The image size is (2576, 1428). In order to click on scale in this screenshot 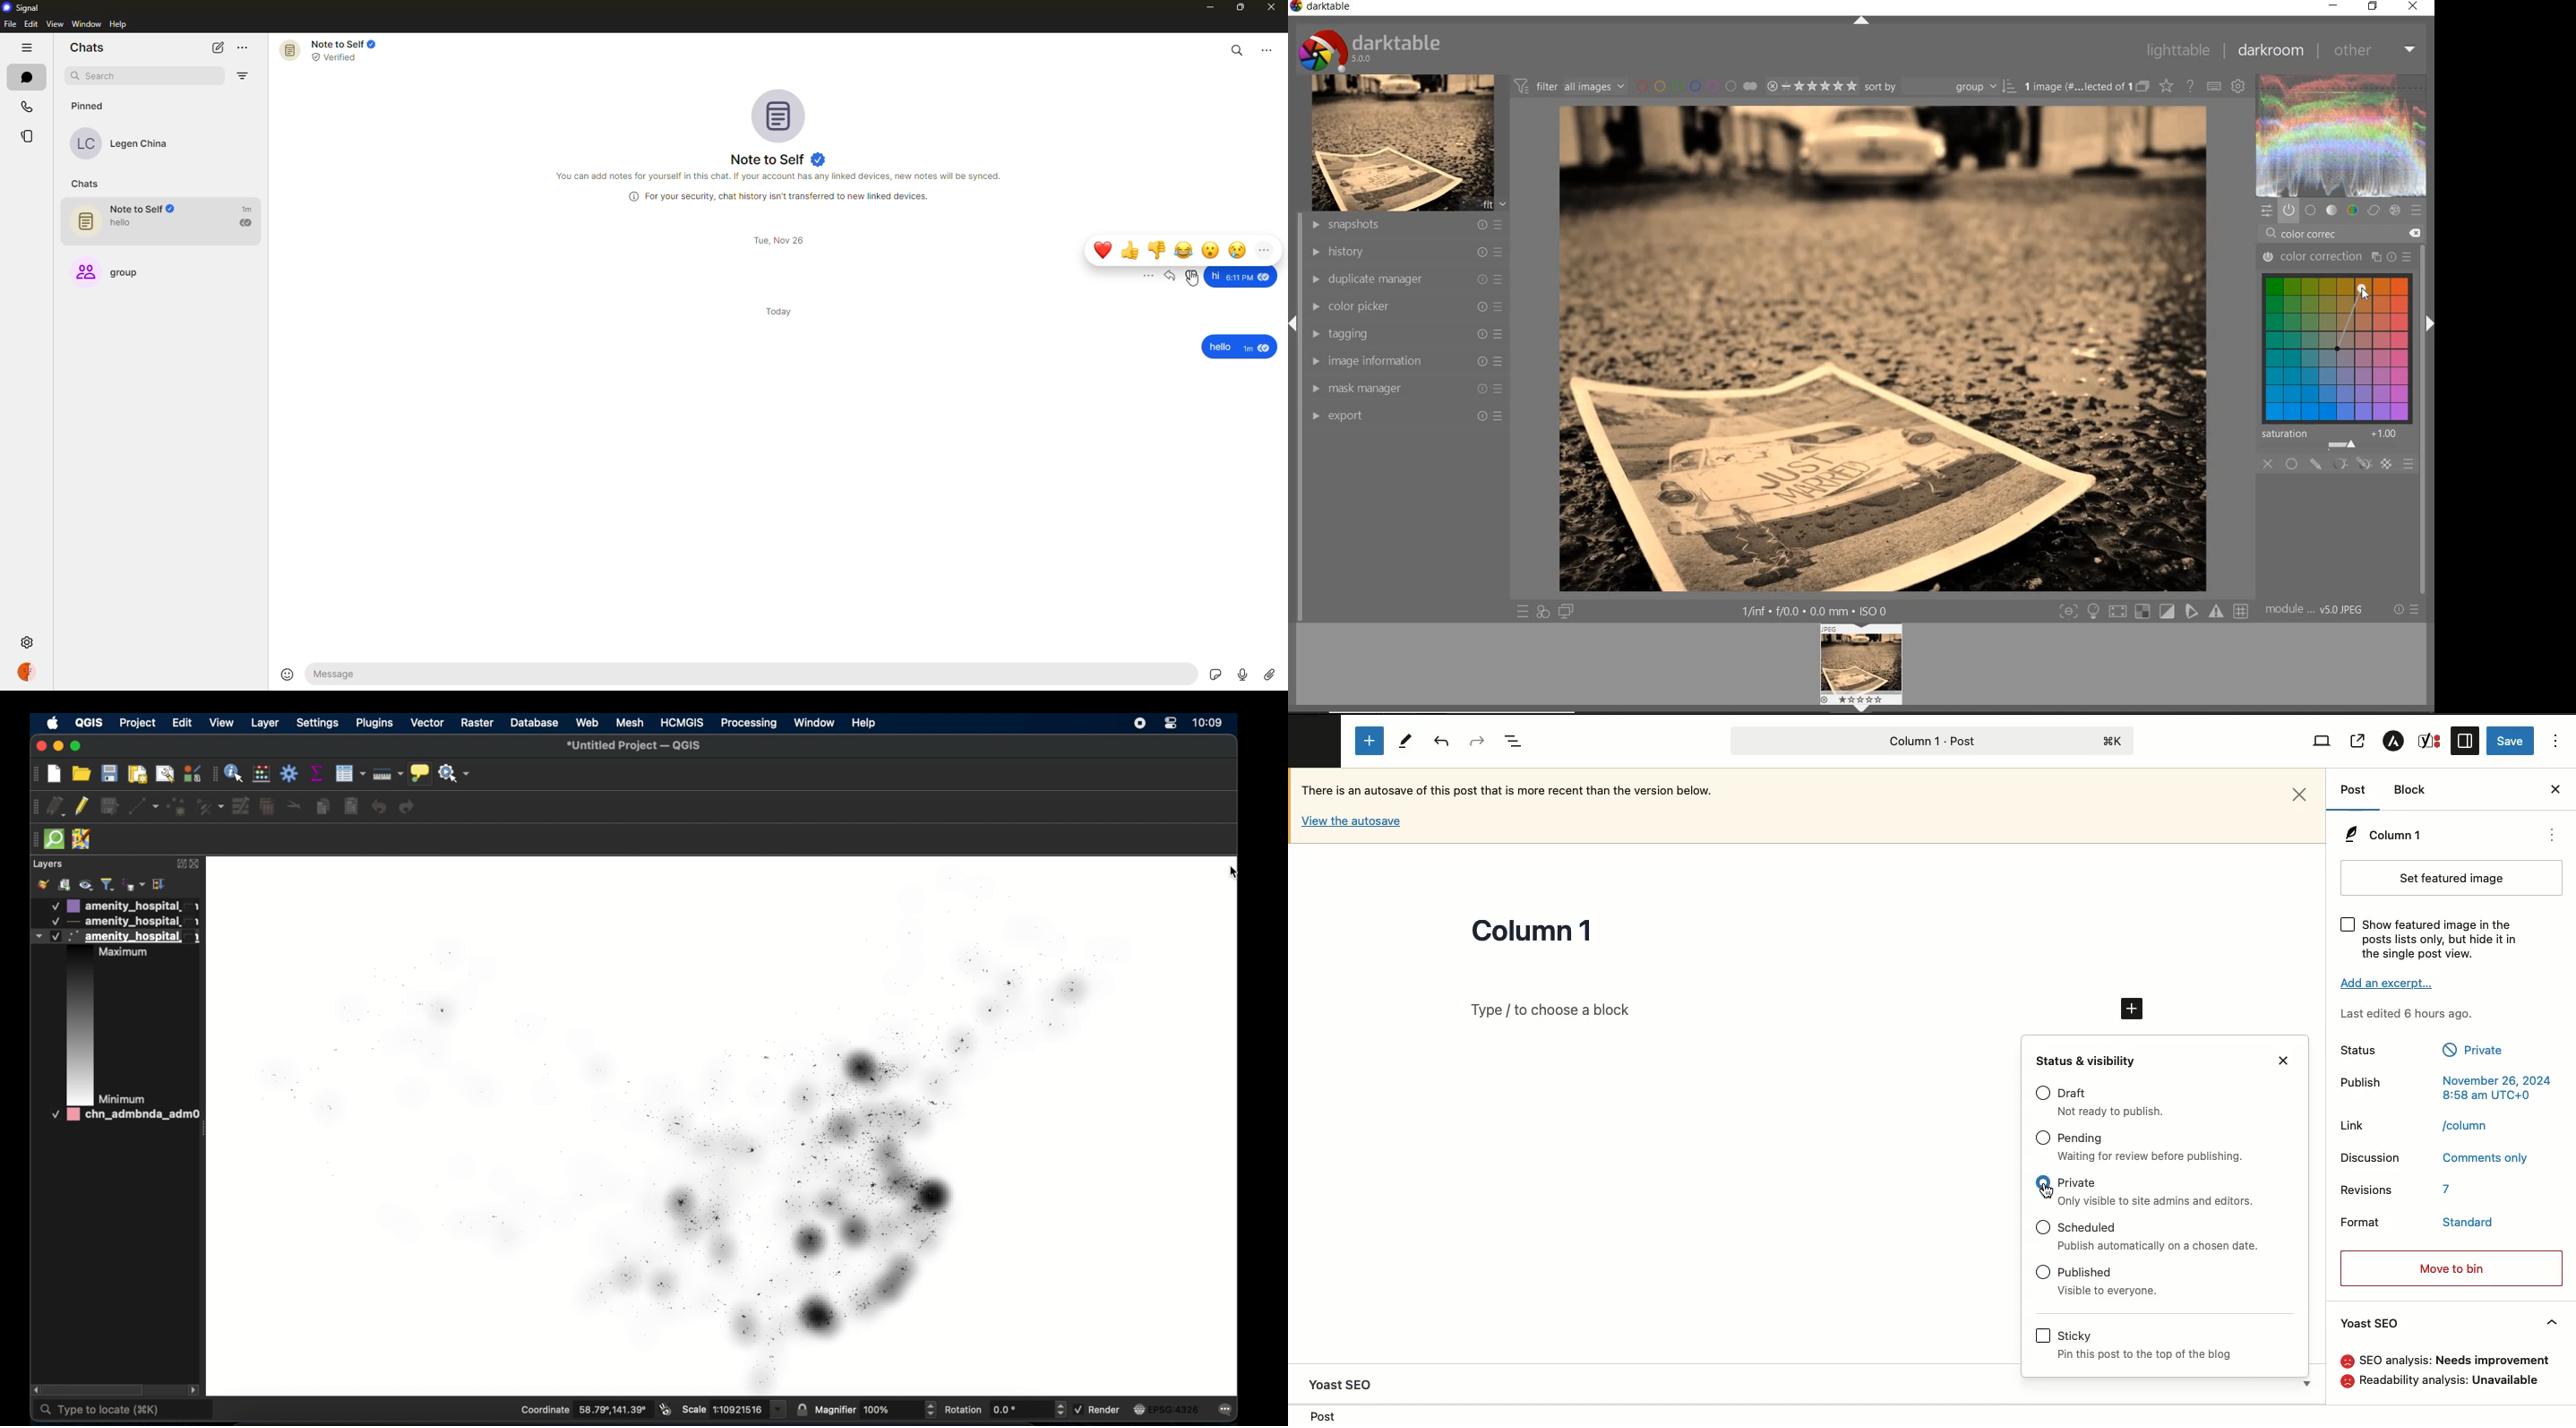, I will do `click(732, 1410)`.